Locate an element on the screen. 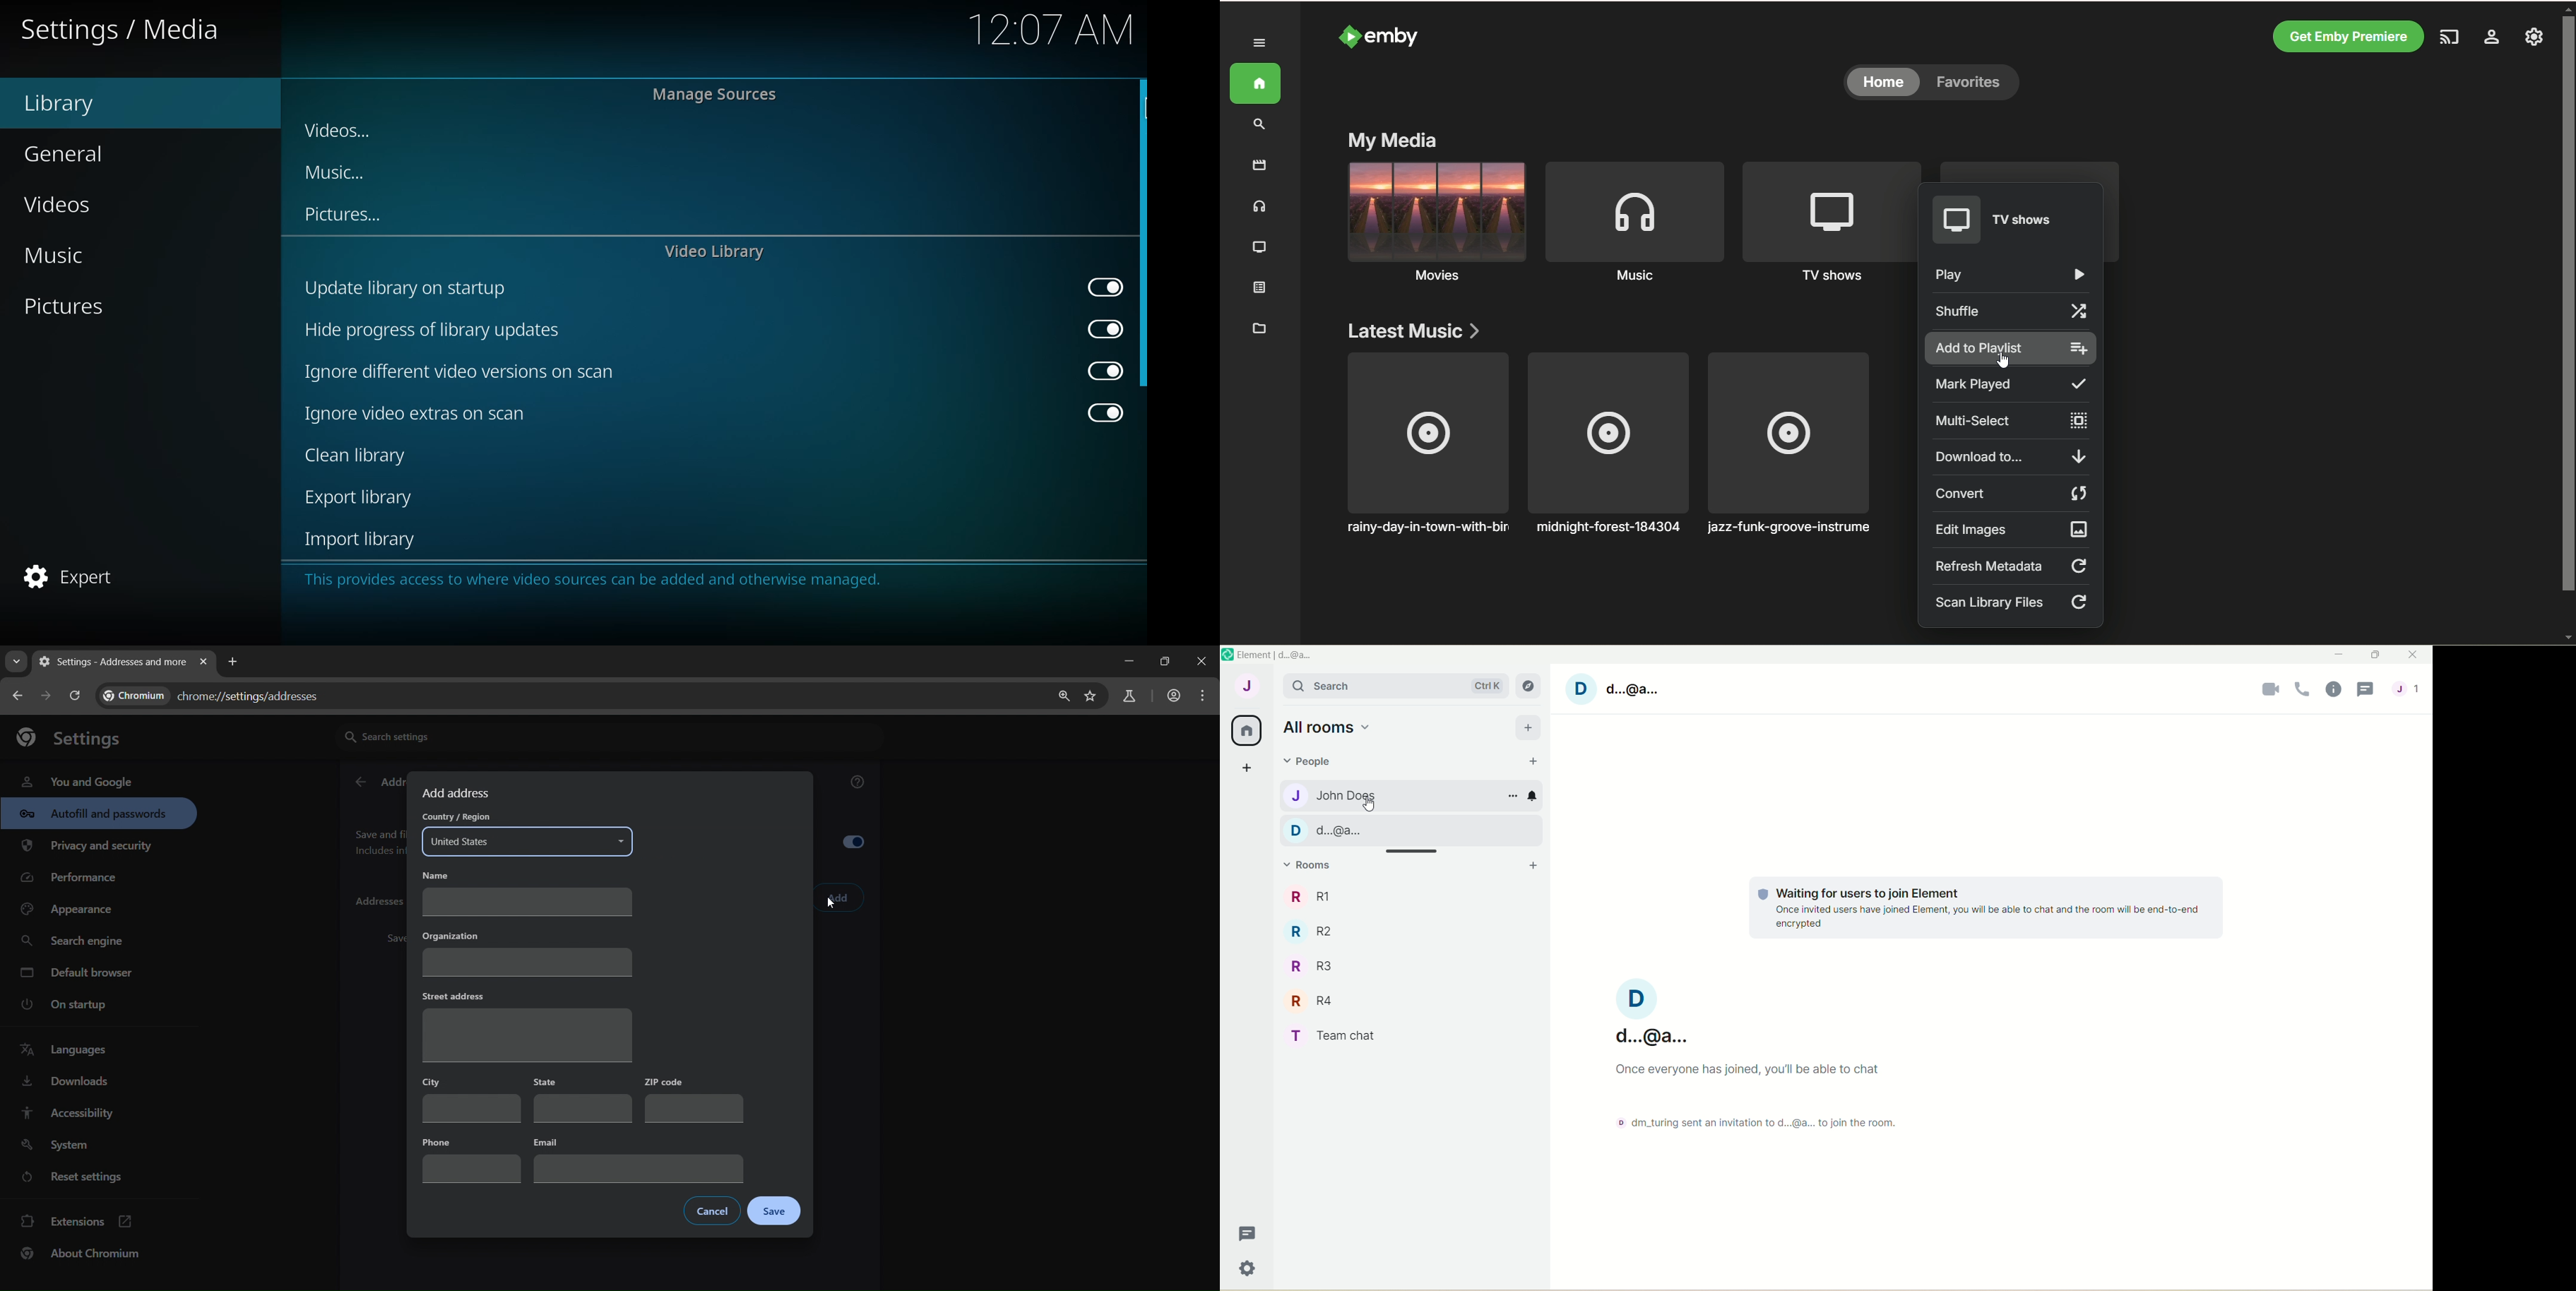 This screenshot has height=1316, width=2576. import is located at coordinates (363, 500).